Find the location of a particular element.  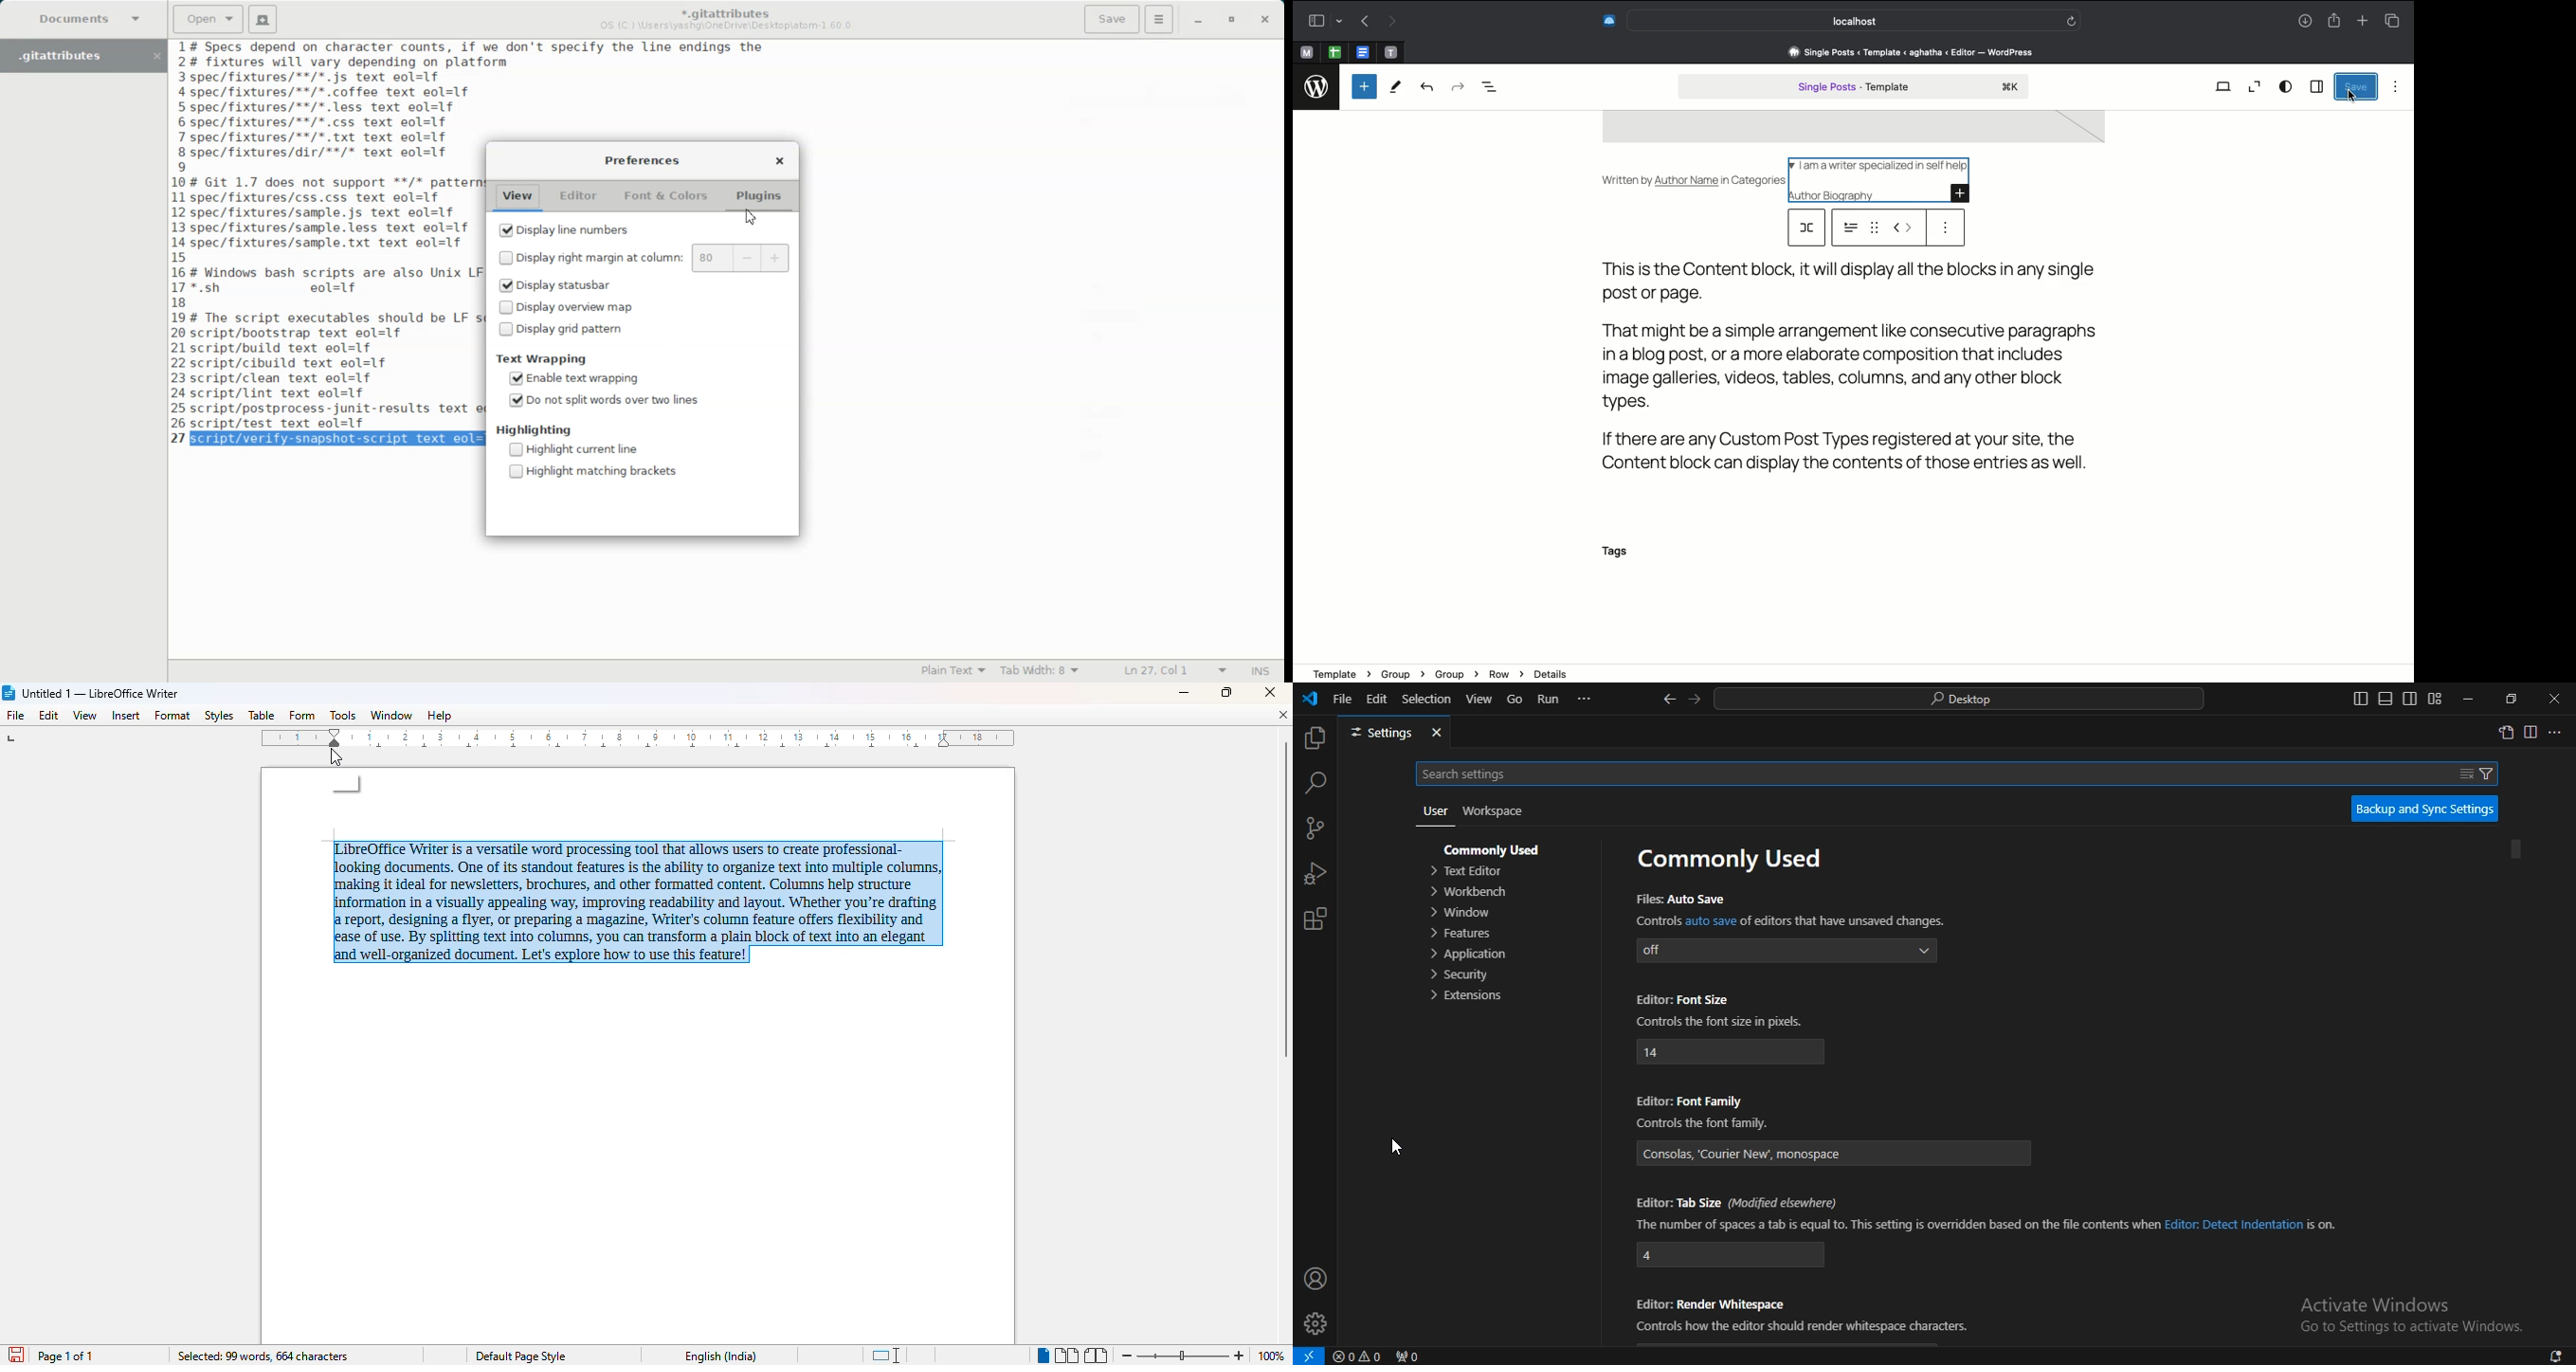

drag is located at coordinates (1872, 228).